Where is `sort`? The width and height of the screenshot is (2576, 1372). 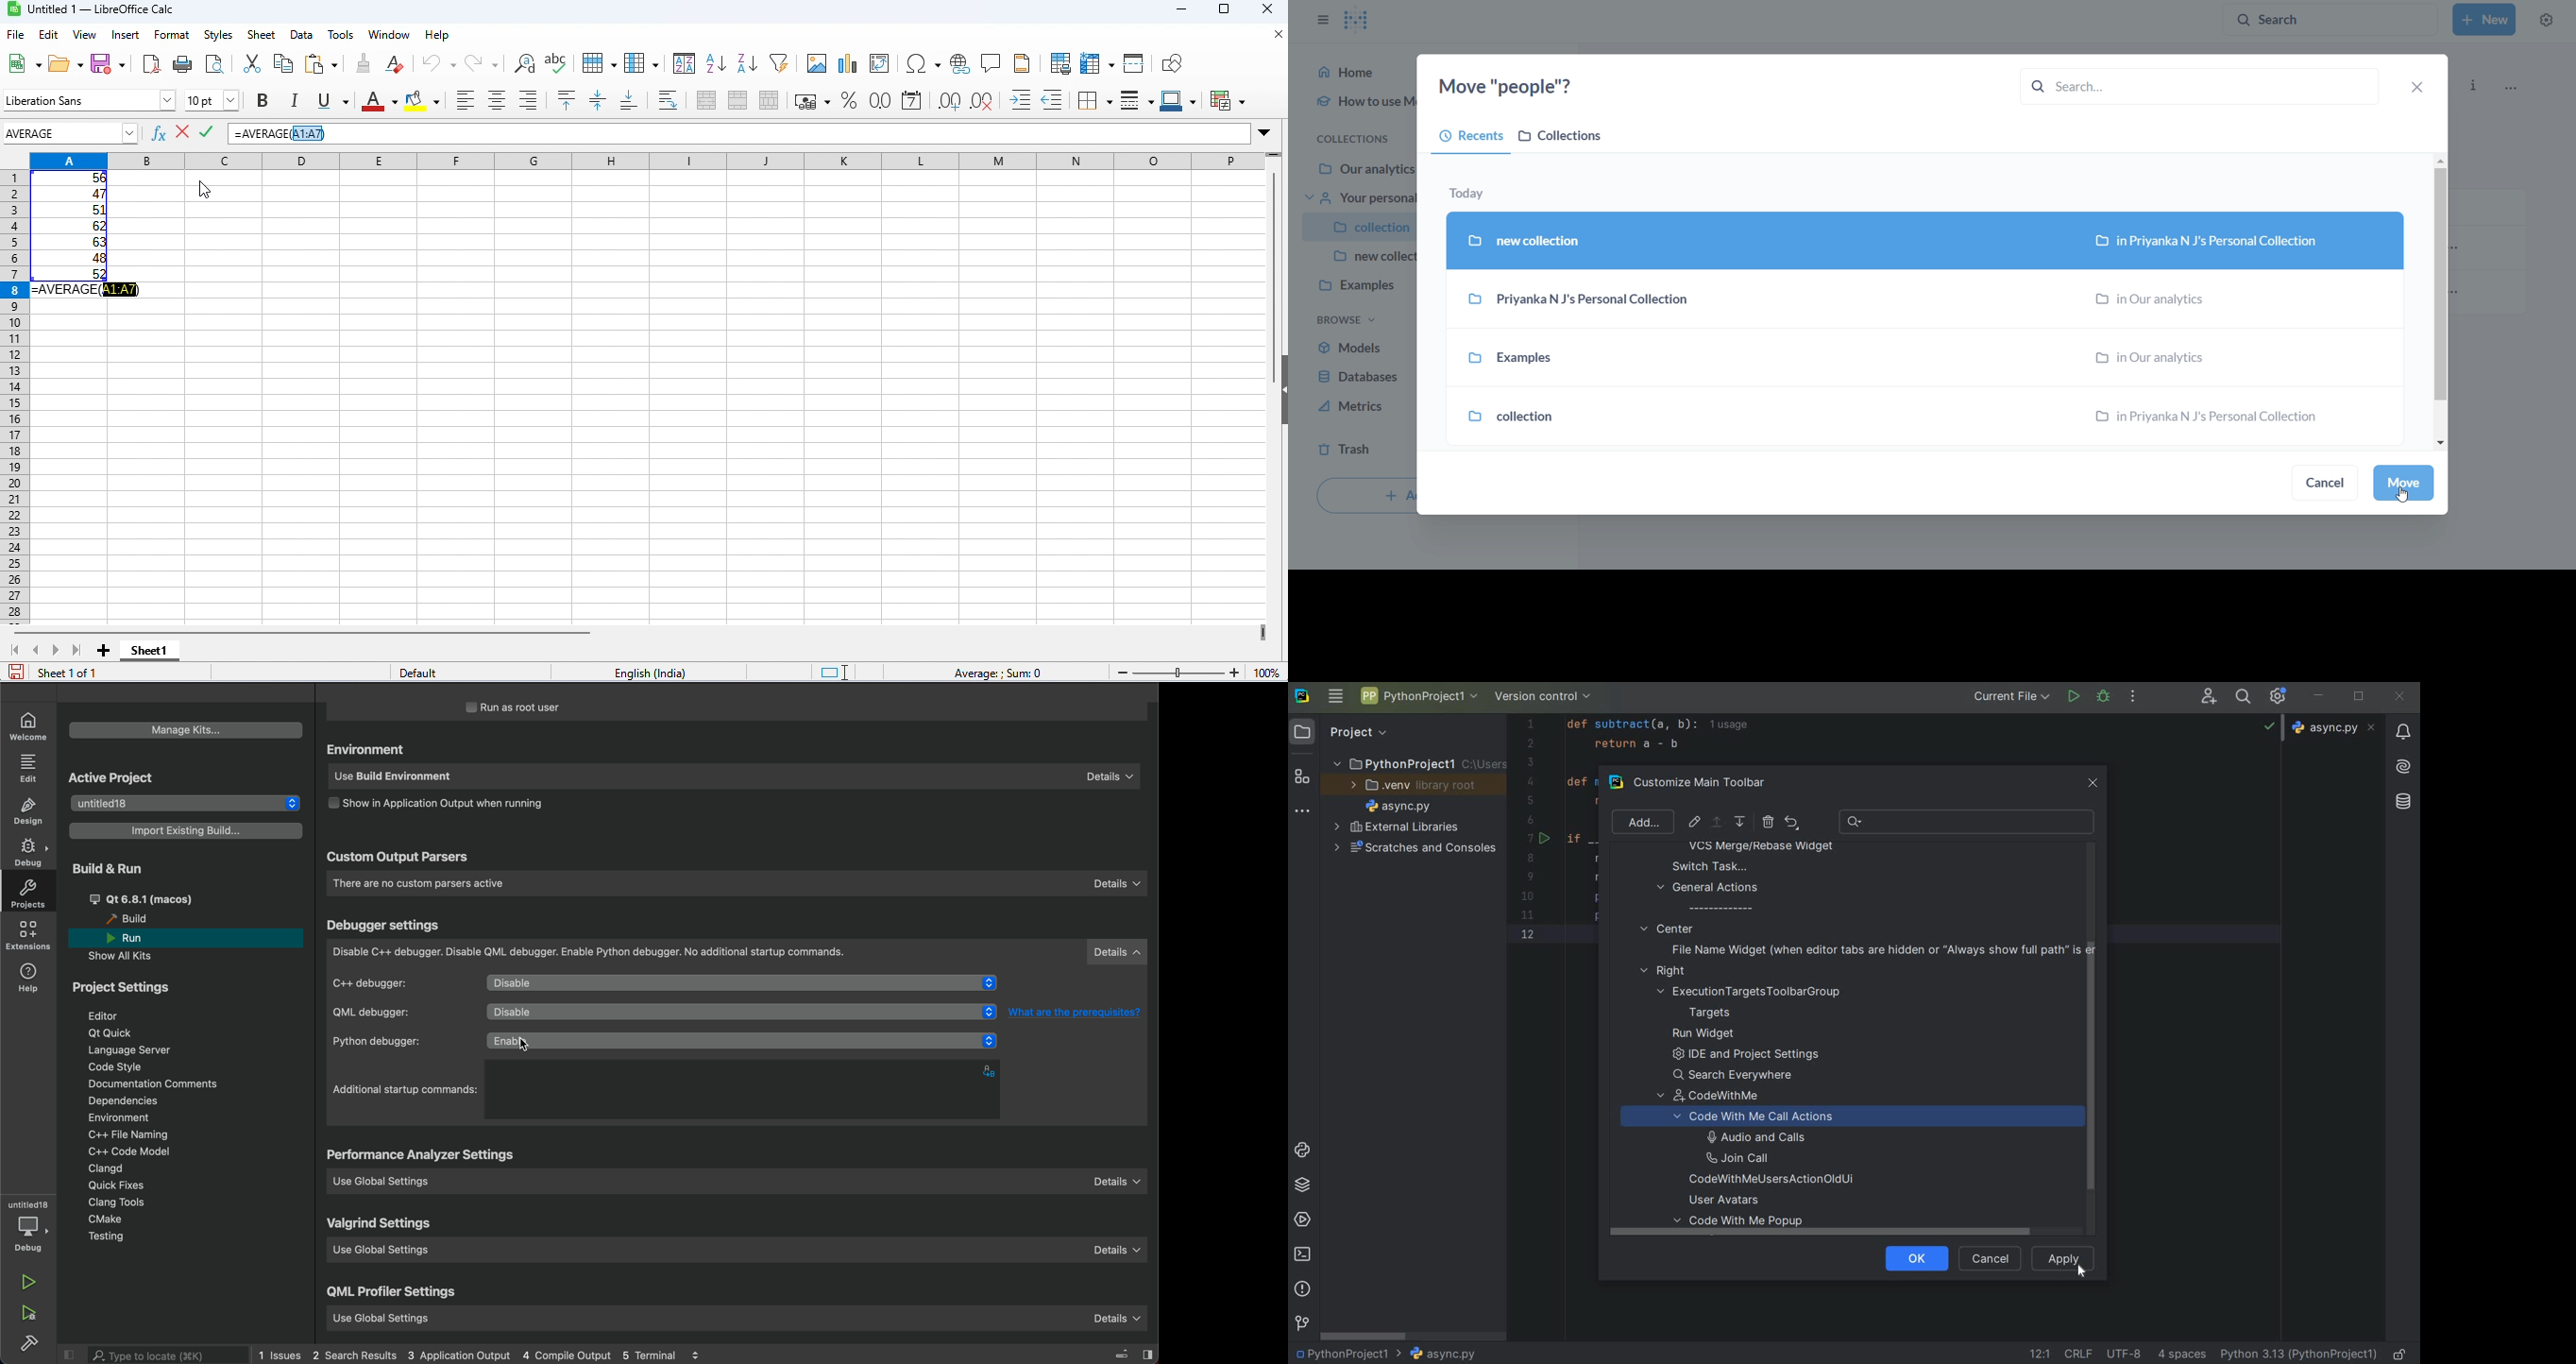 sort is located at coordinates (685, 62).